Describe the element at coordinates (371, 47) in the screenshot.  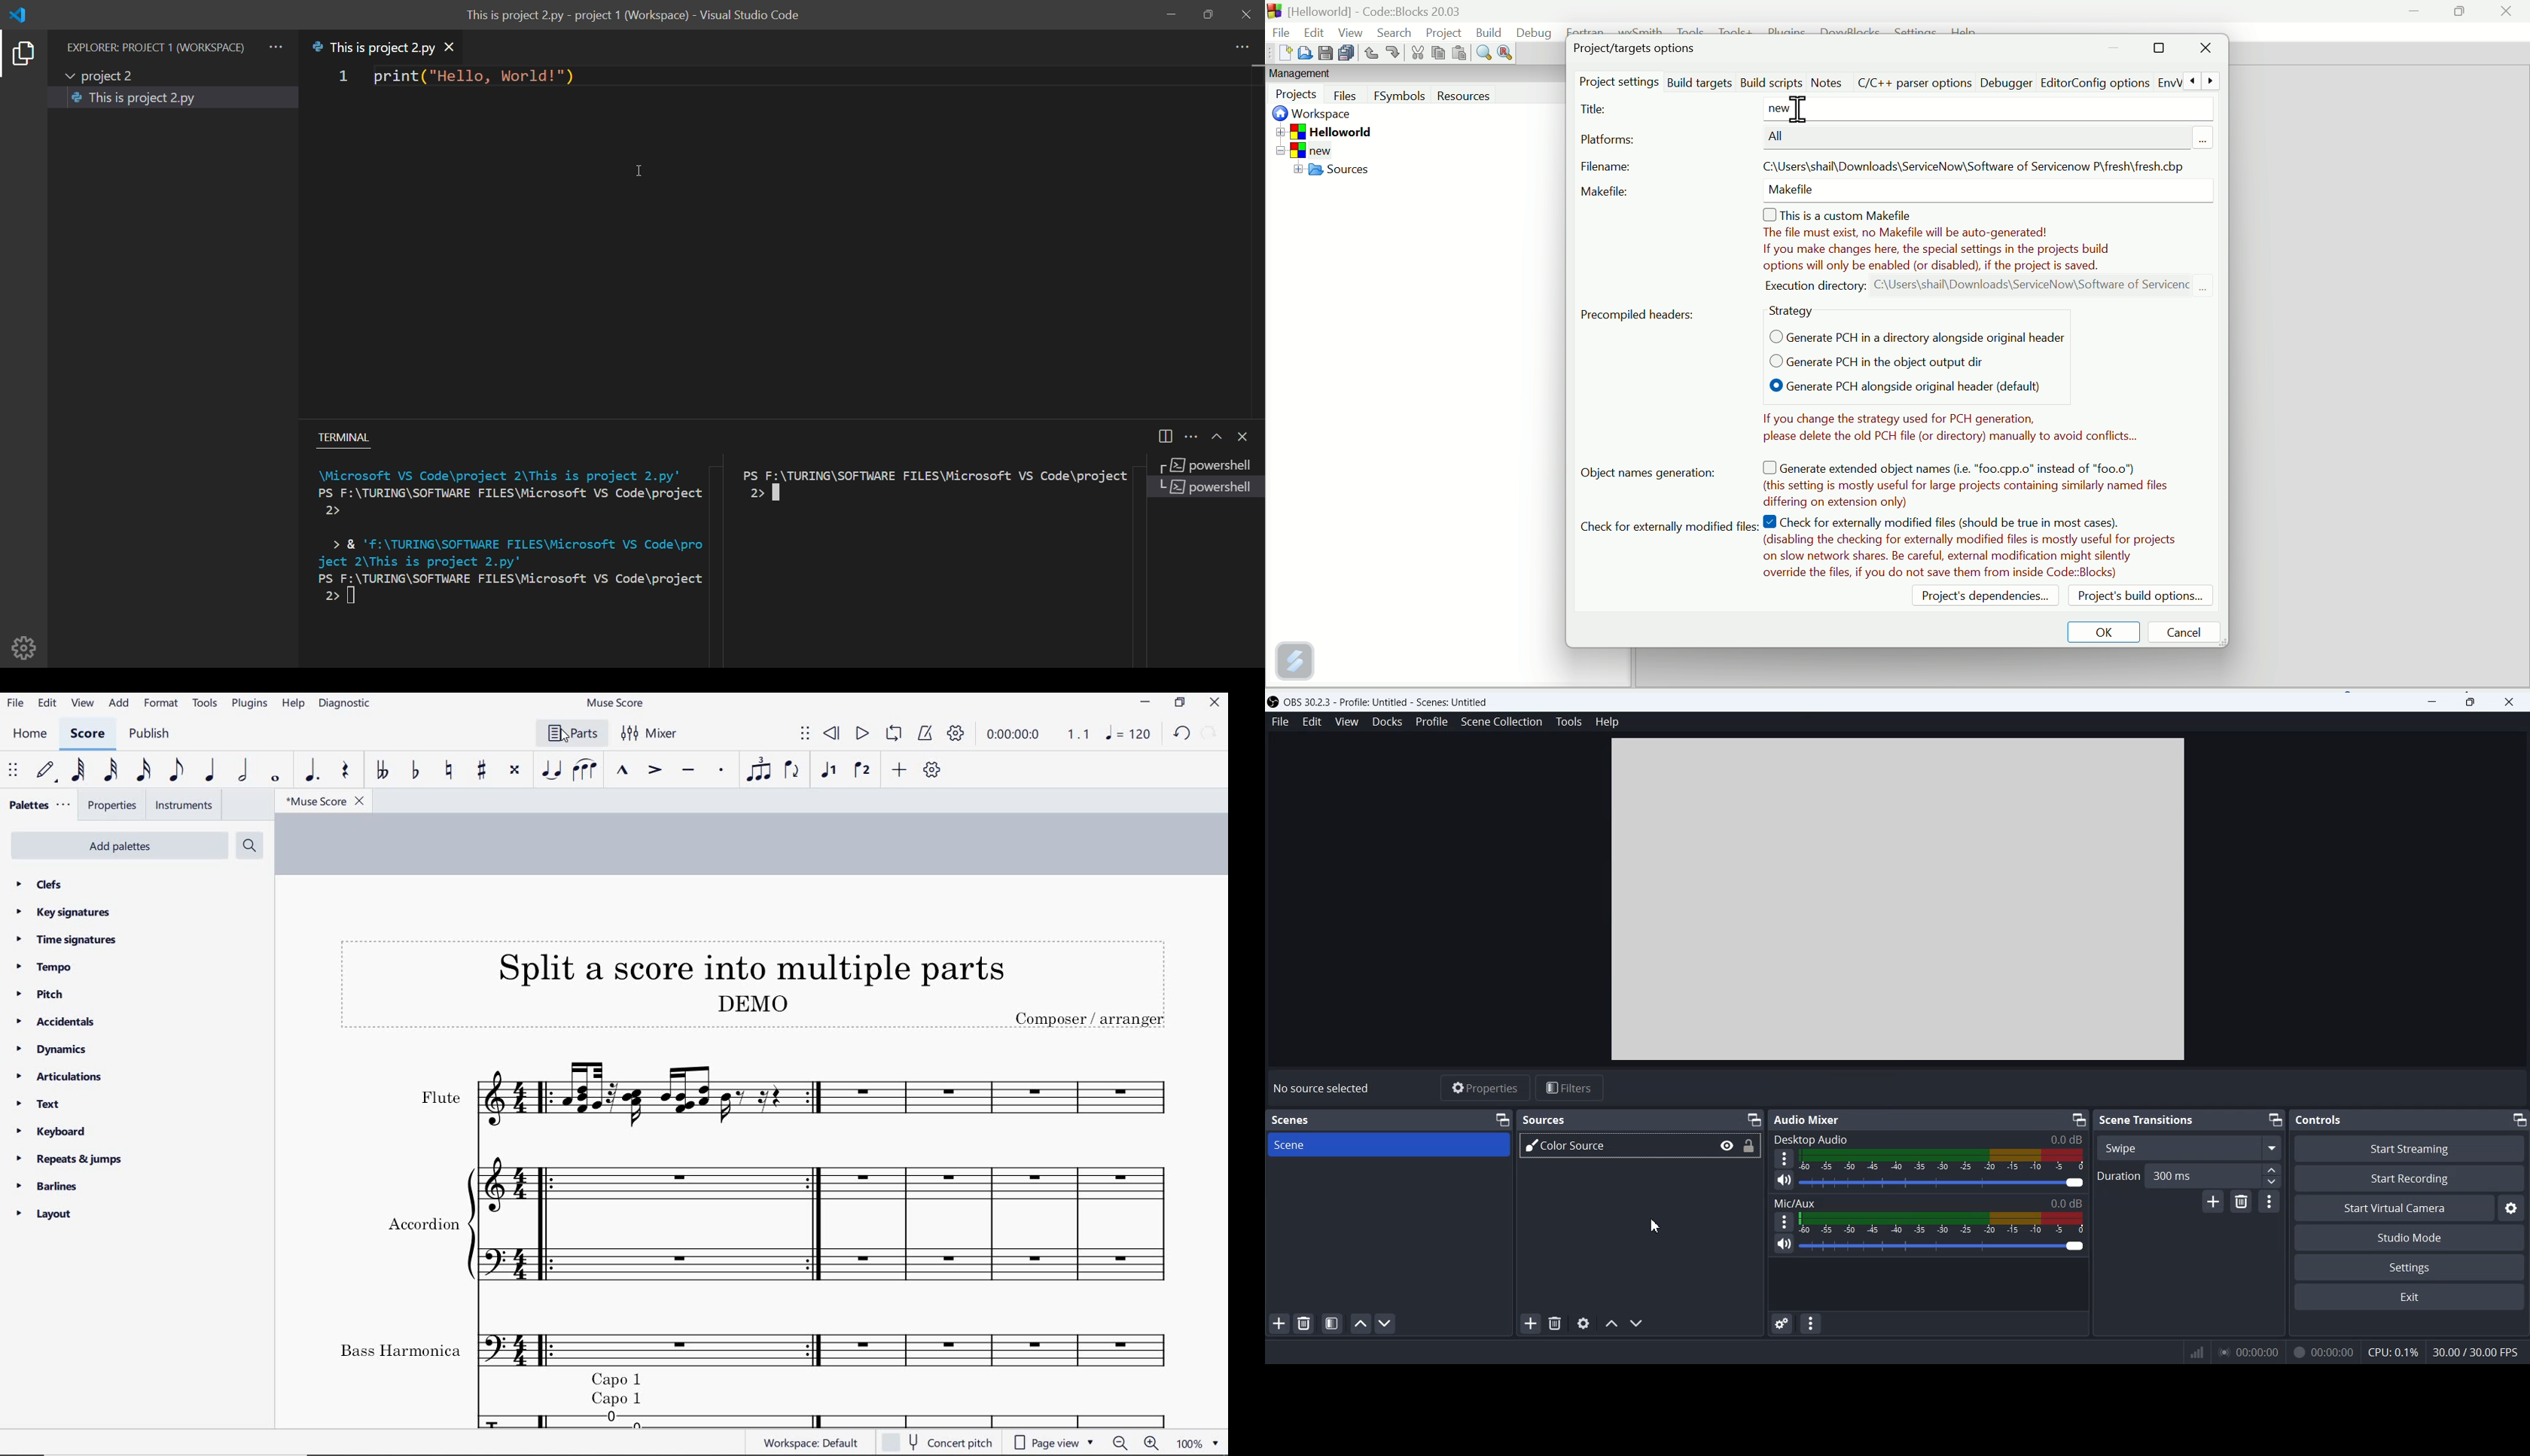
I see `This is project 2.py` at that location.